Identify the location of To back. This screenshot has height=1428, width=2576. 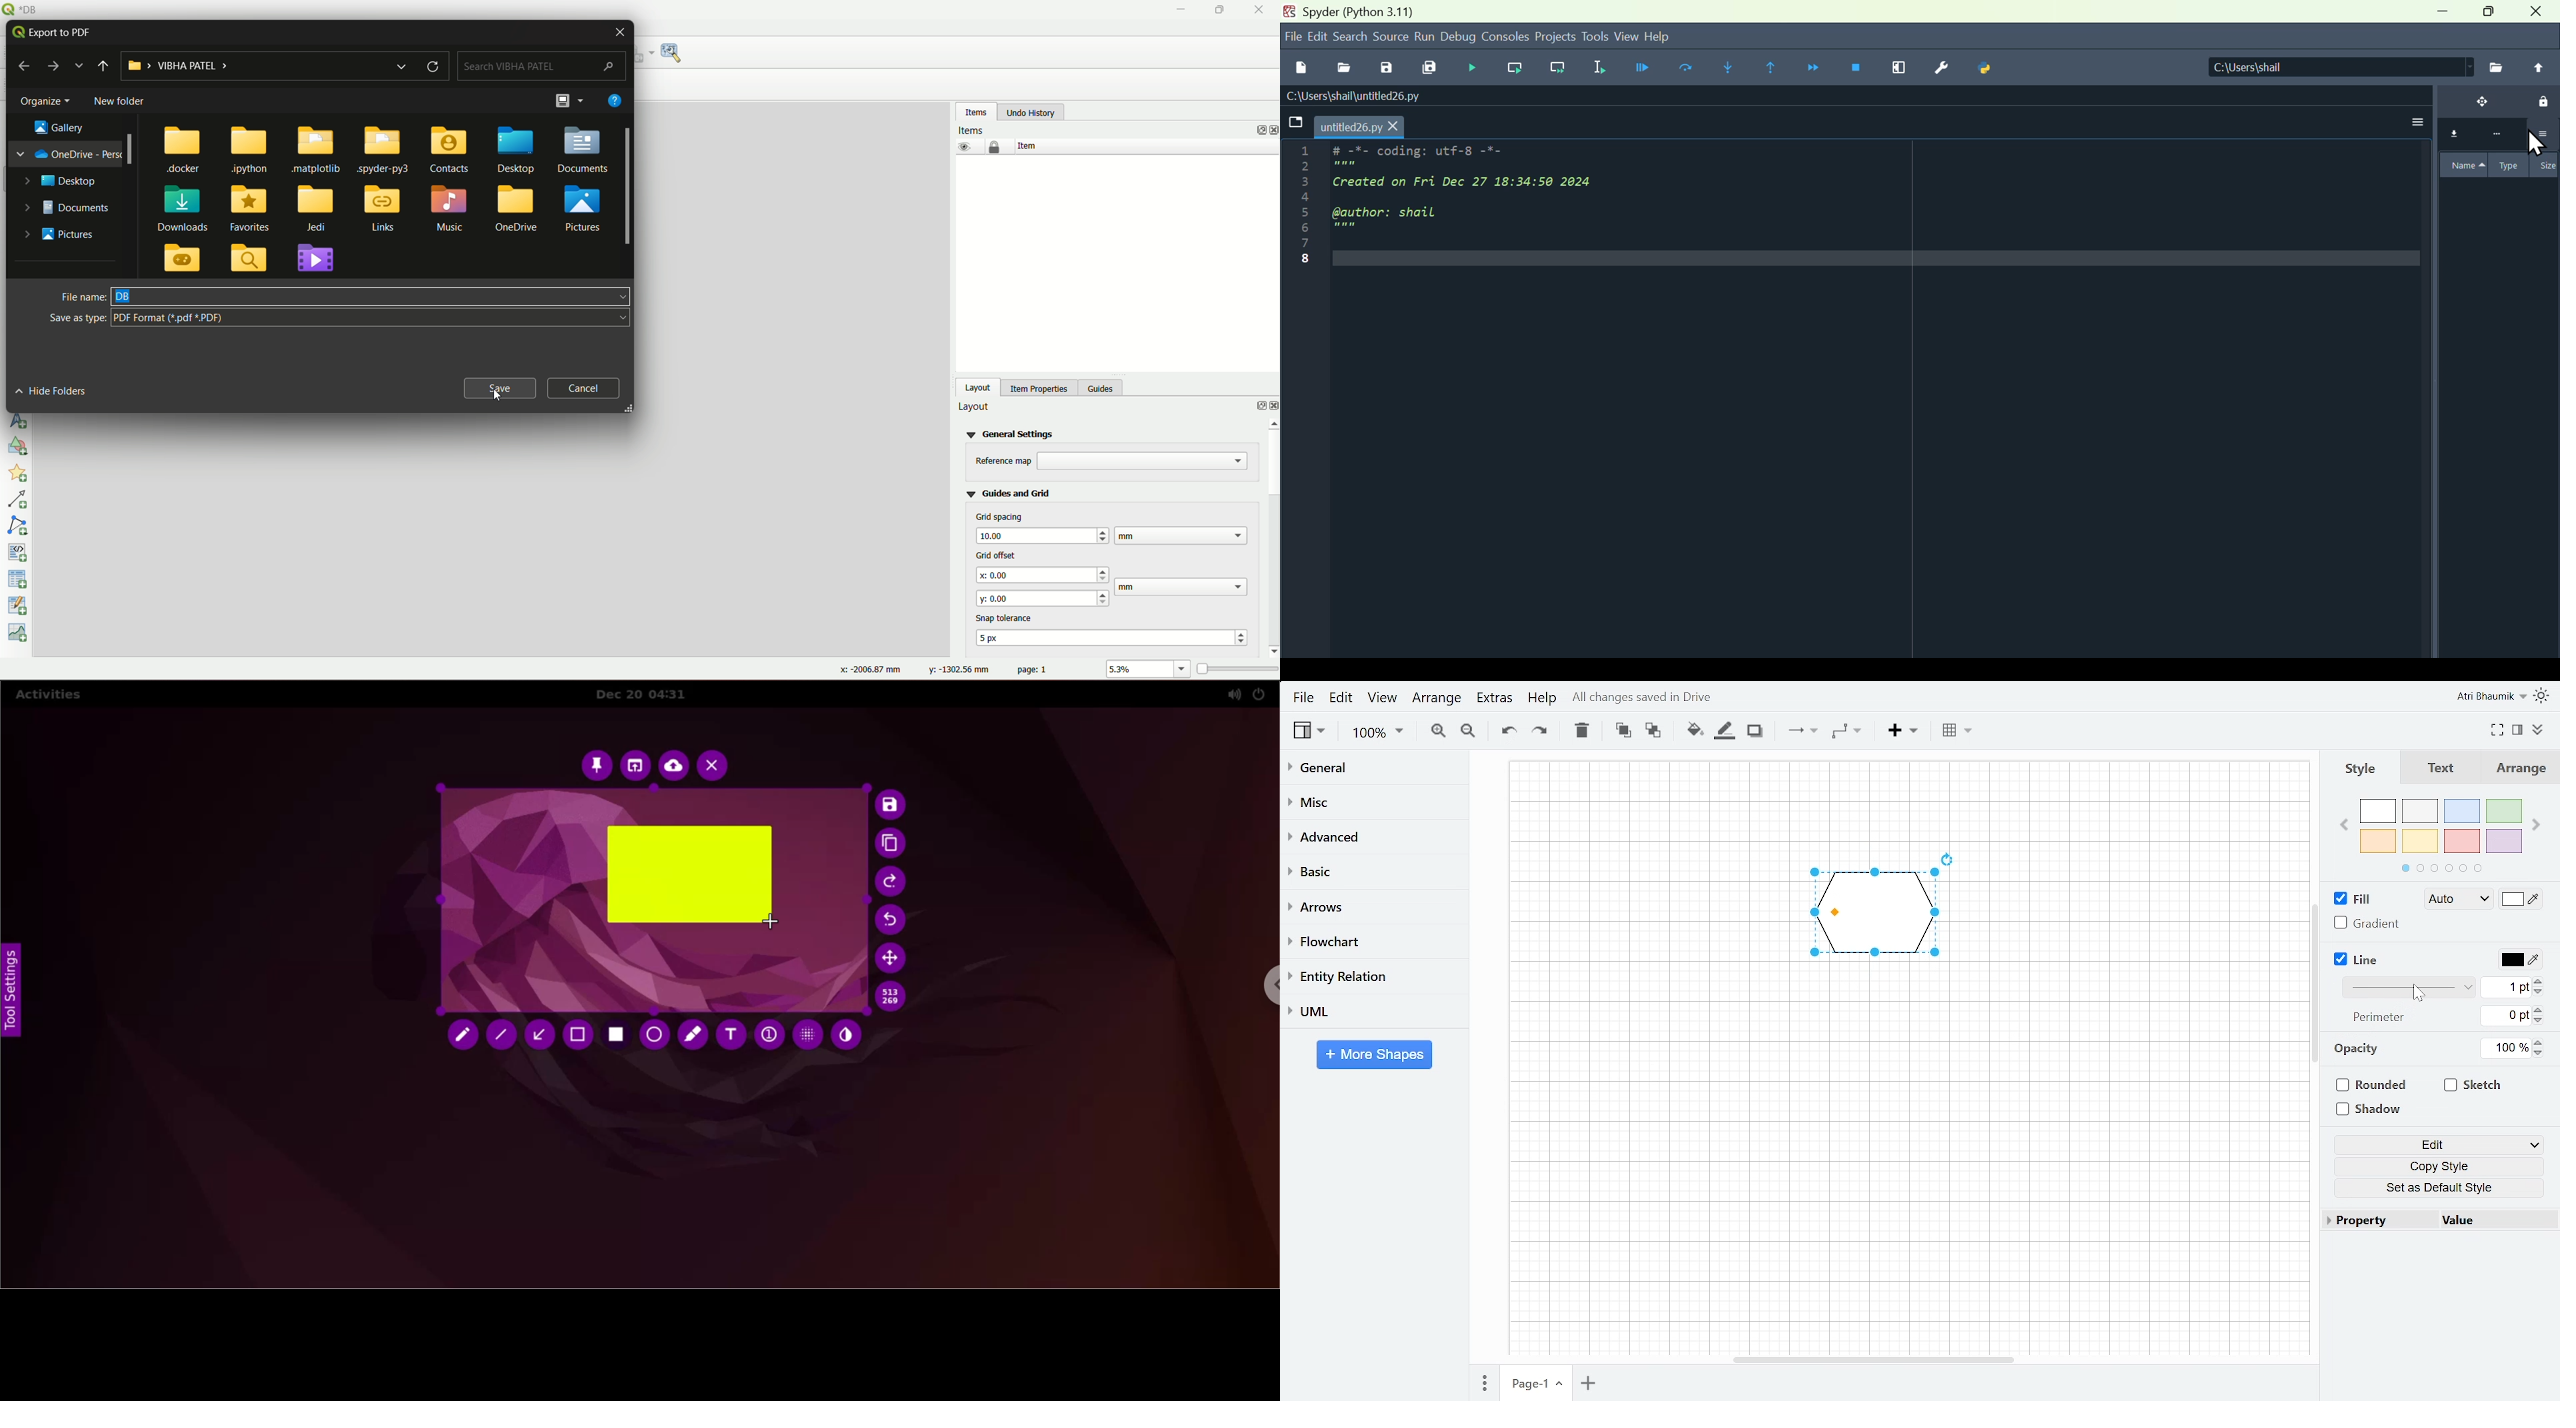
(1654, 732).